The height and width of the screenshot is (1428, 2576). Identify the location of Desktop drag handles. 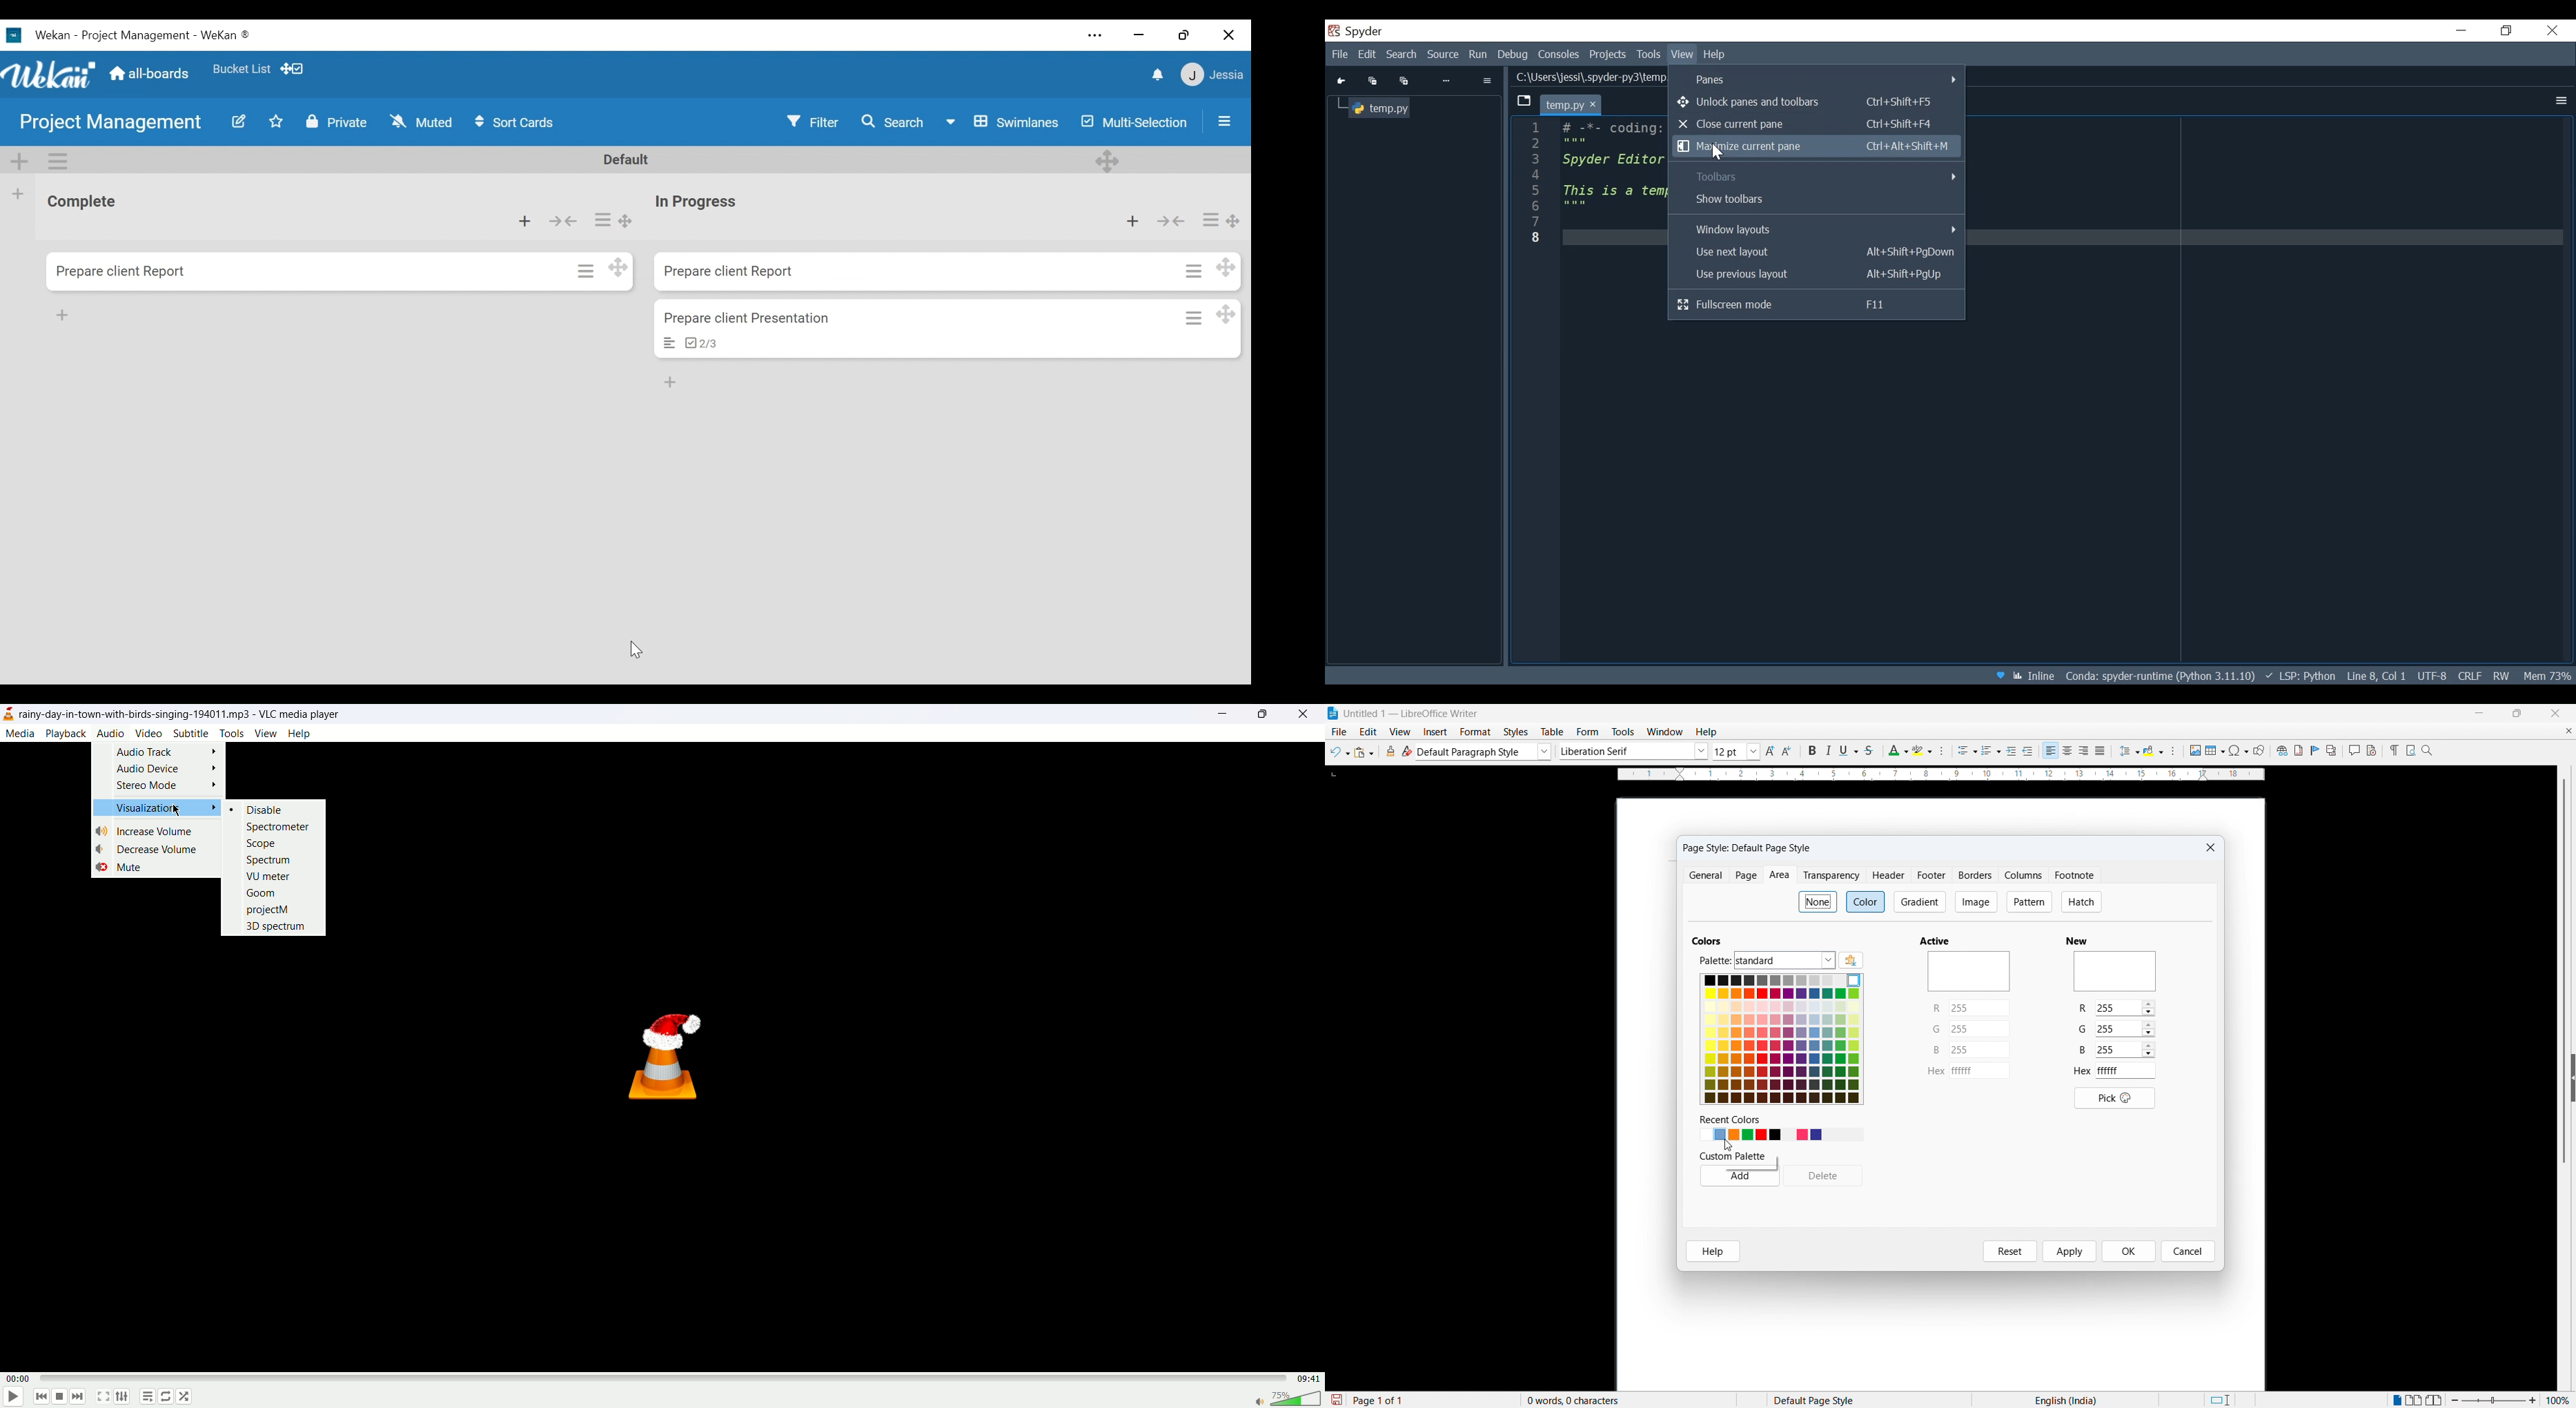
(620, 267).